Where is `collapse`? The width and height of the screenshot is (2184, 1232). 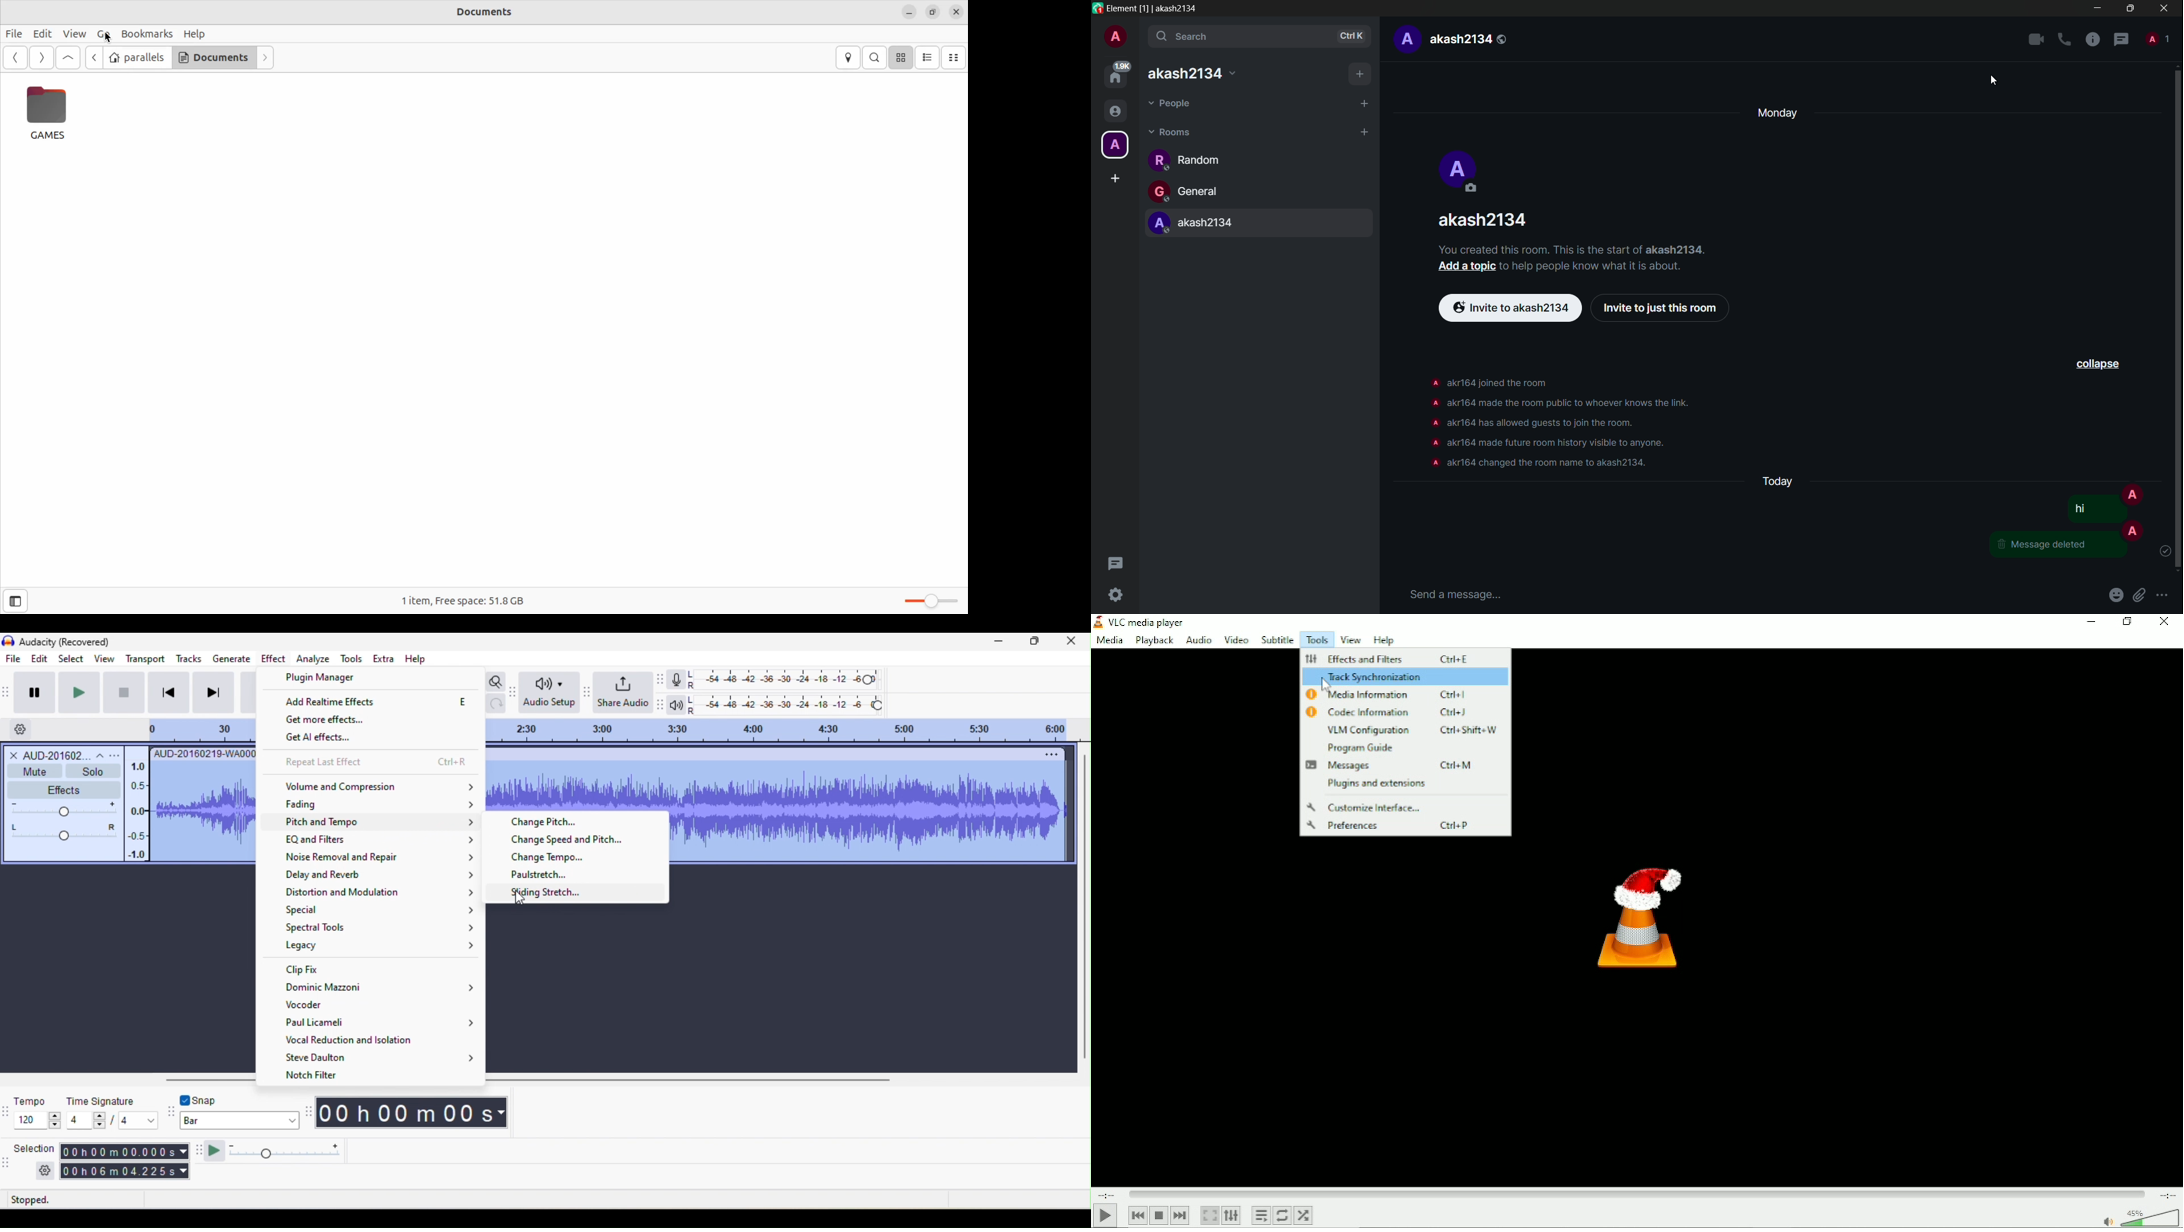
collapse is located at coordinates (2100, 363).